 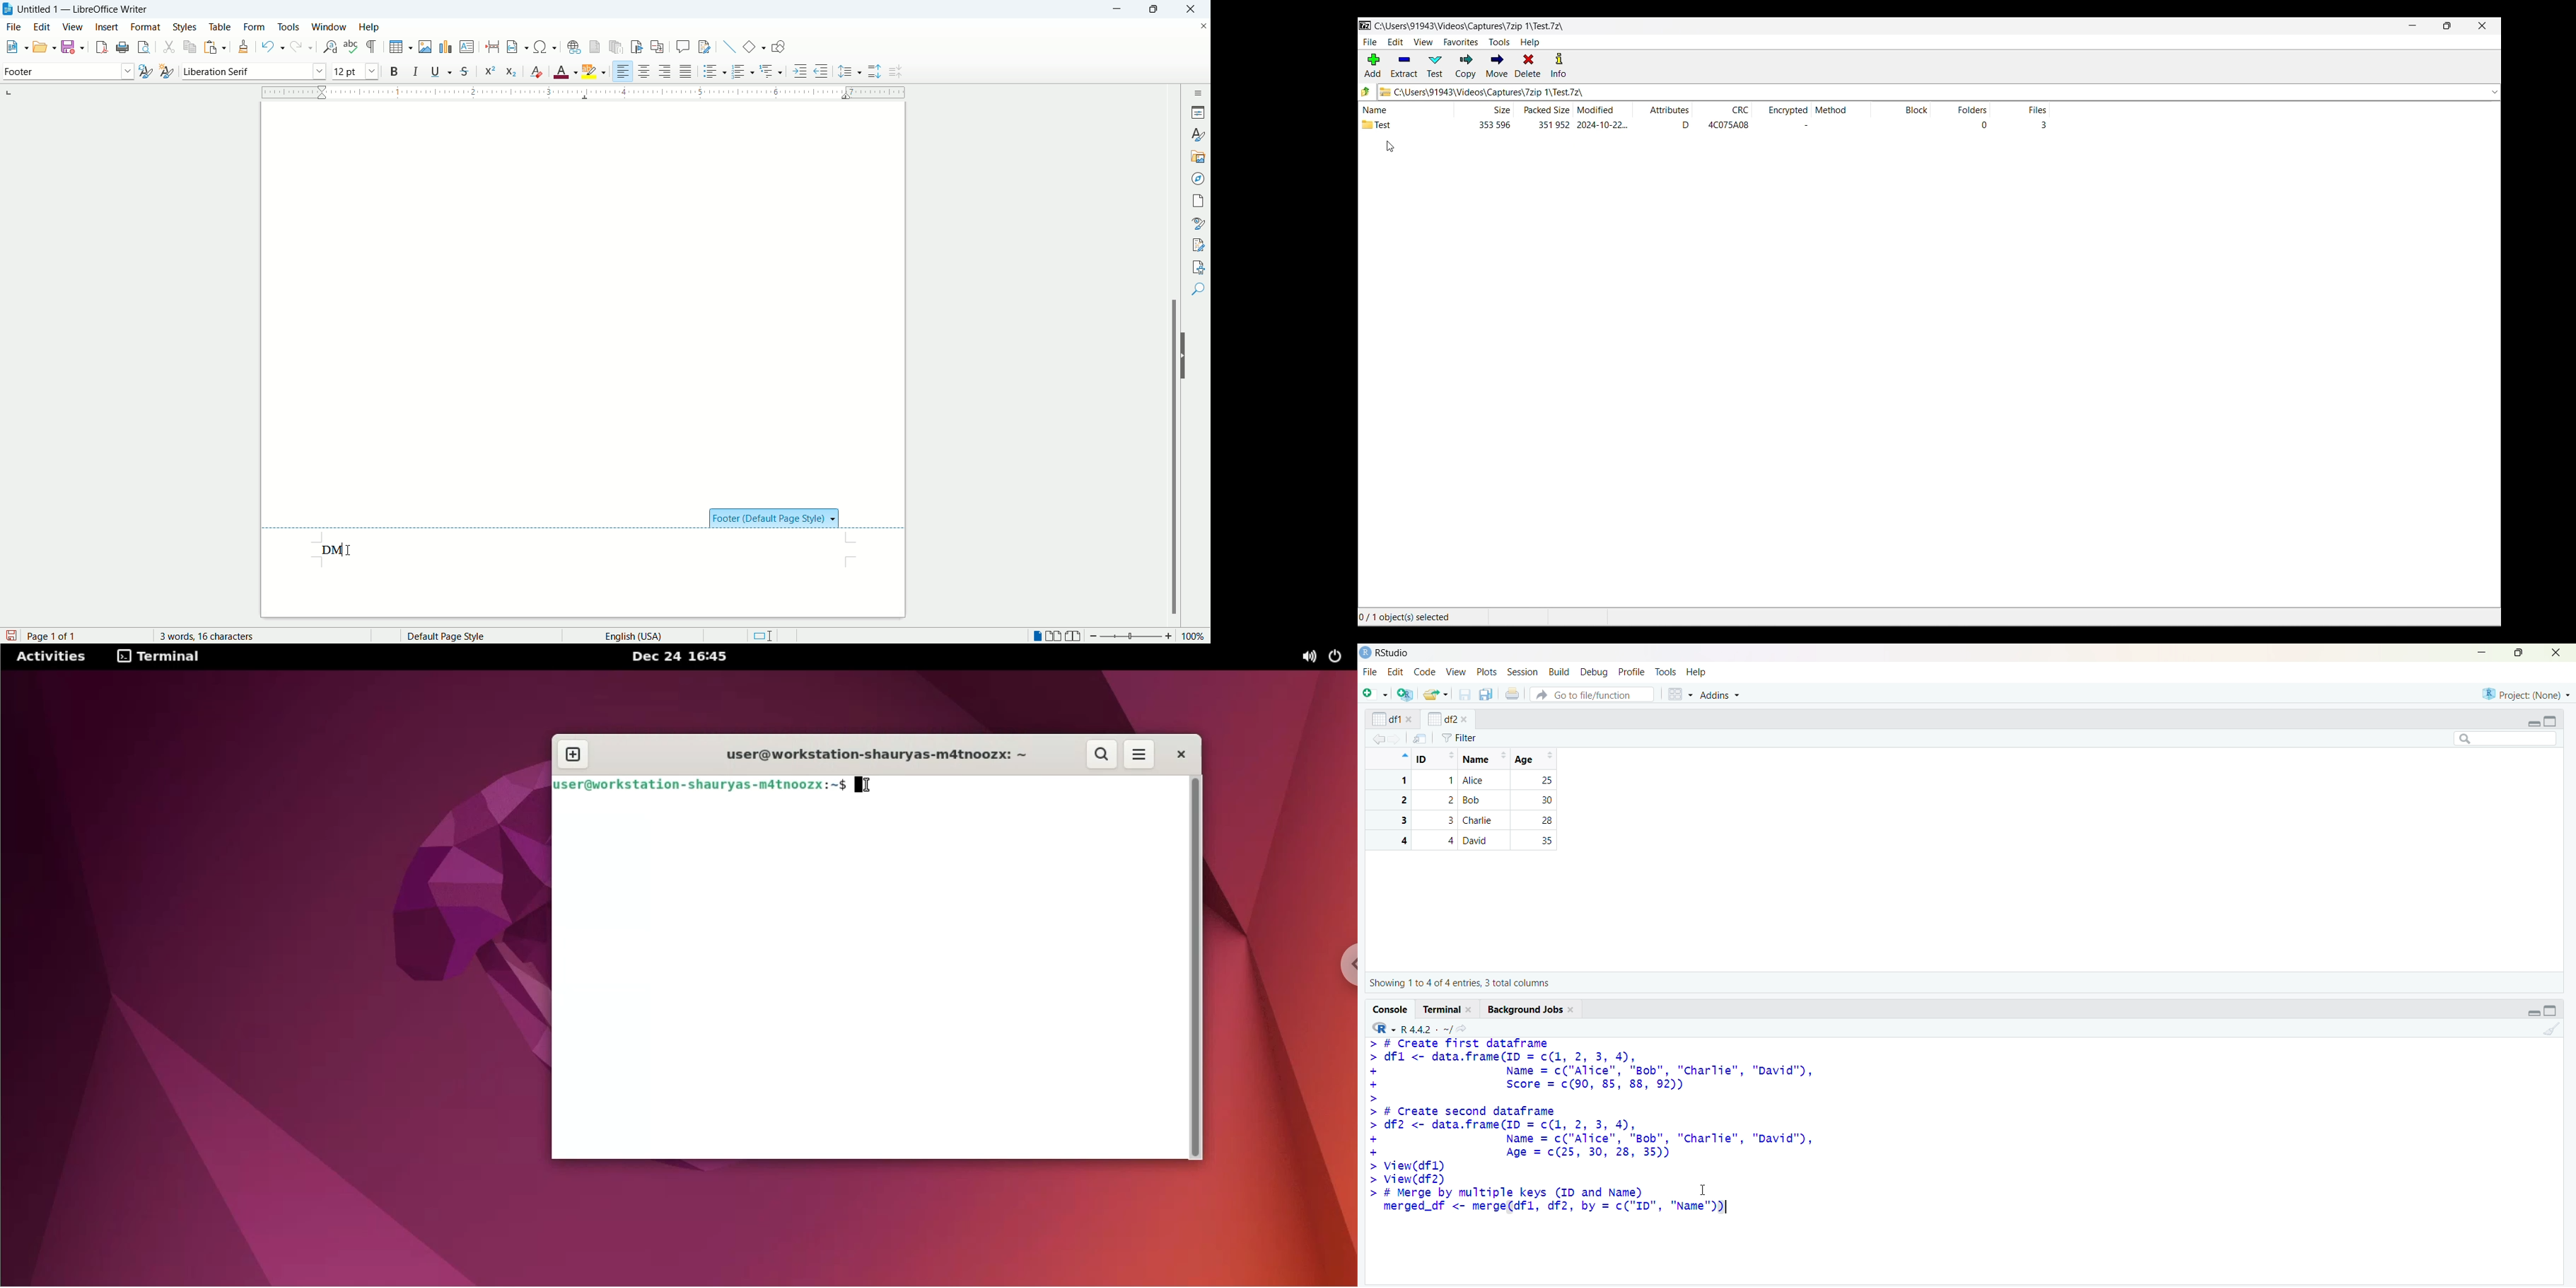 What do you see at coordinates (1970, 109) in the screenshot?
I see `Folders column` at bounding box center [1970, 109].